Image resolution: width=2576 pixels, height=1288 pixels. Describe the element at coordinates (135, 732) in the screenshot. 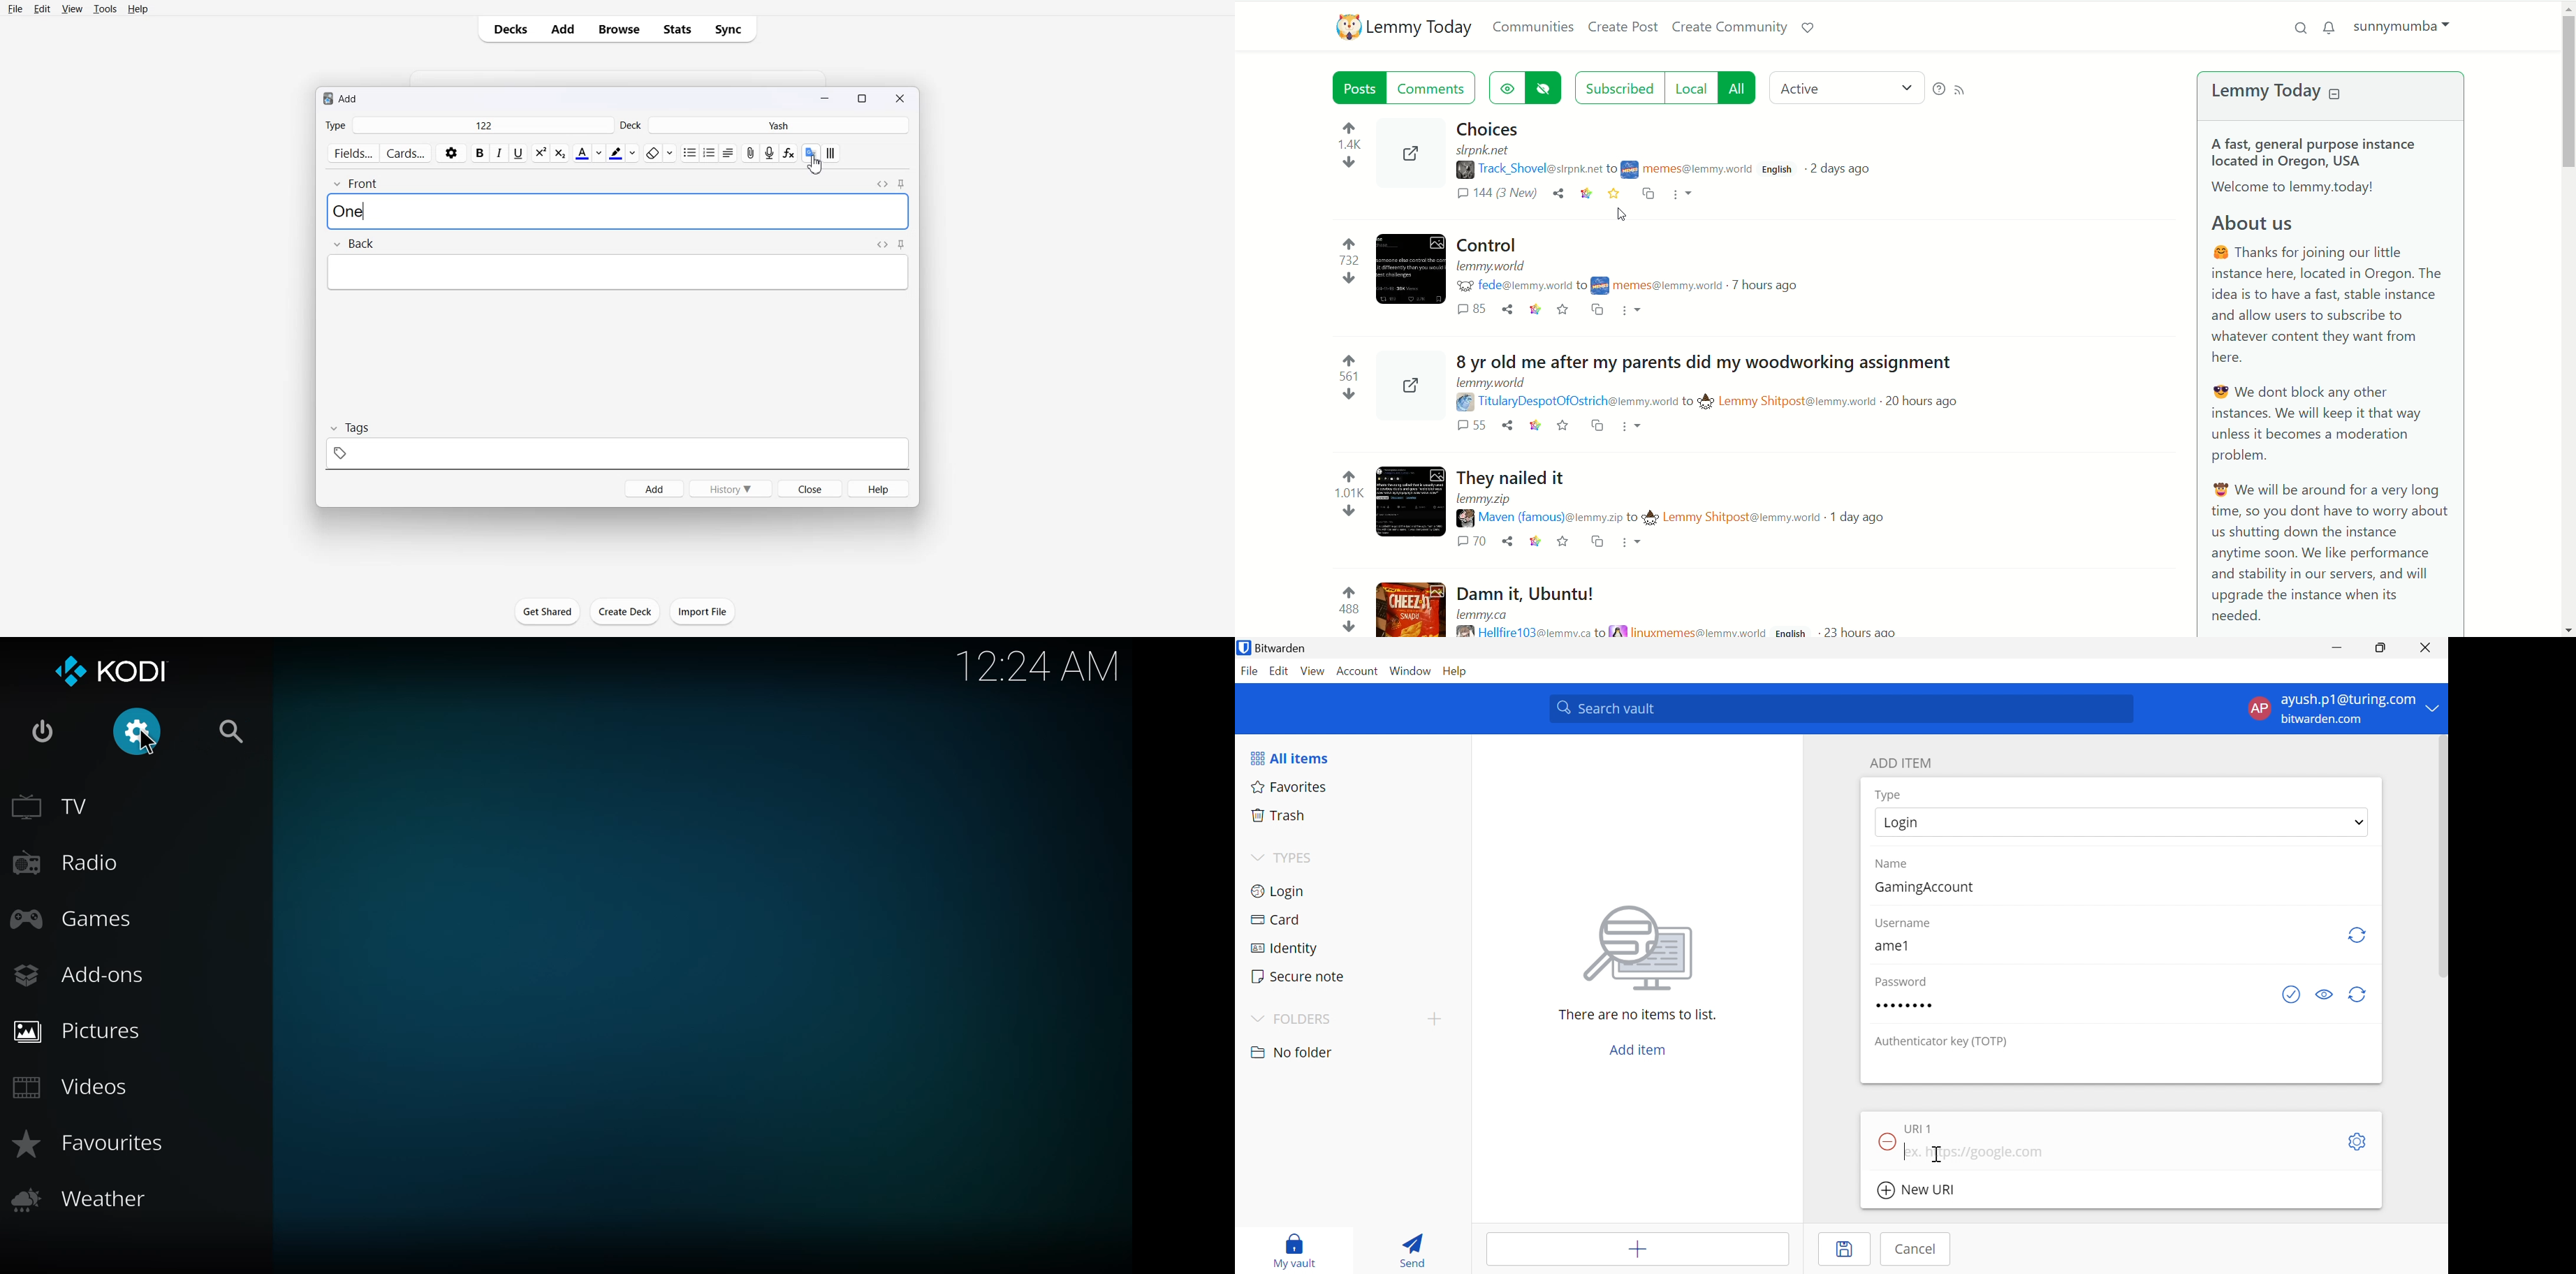

I see `Settings` at that location.